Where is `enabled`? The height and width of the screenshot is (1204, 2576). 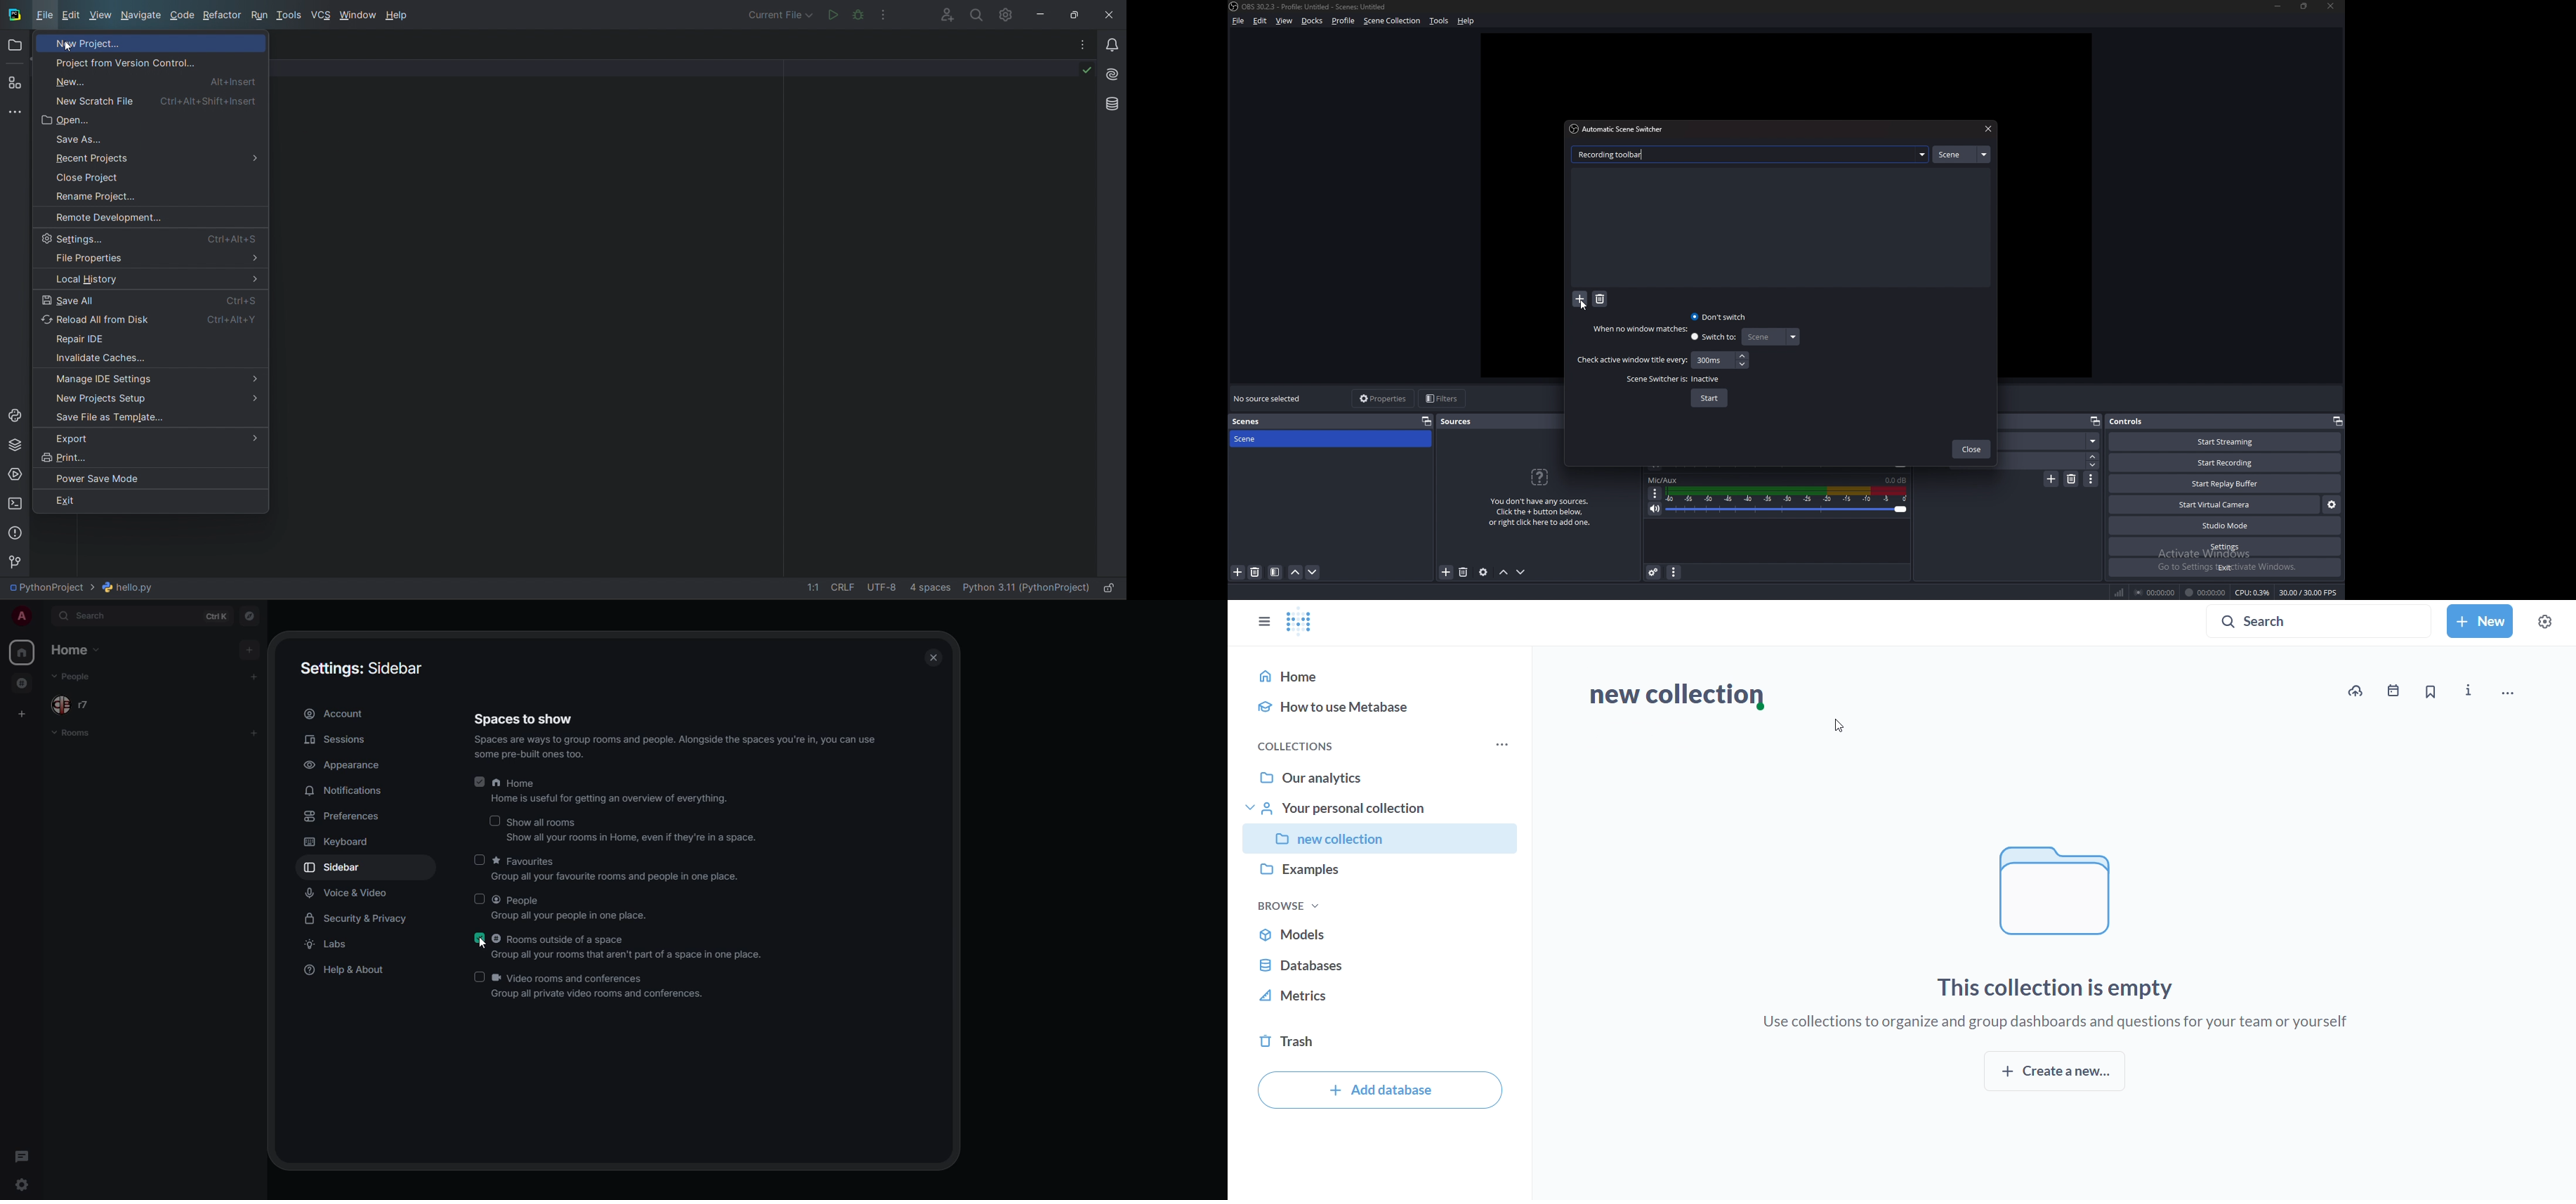 enabled is located at coordinates (481, 938).